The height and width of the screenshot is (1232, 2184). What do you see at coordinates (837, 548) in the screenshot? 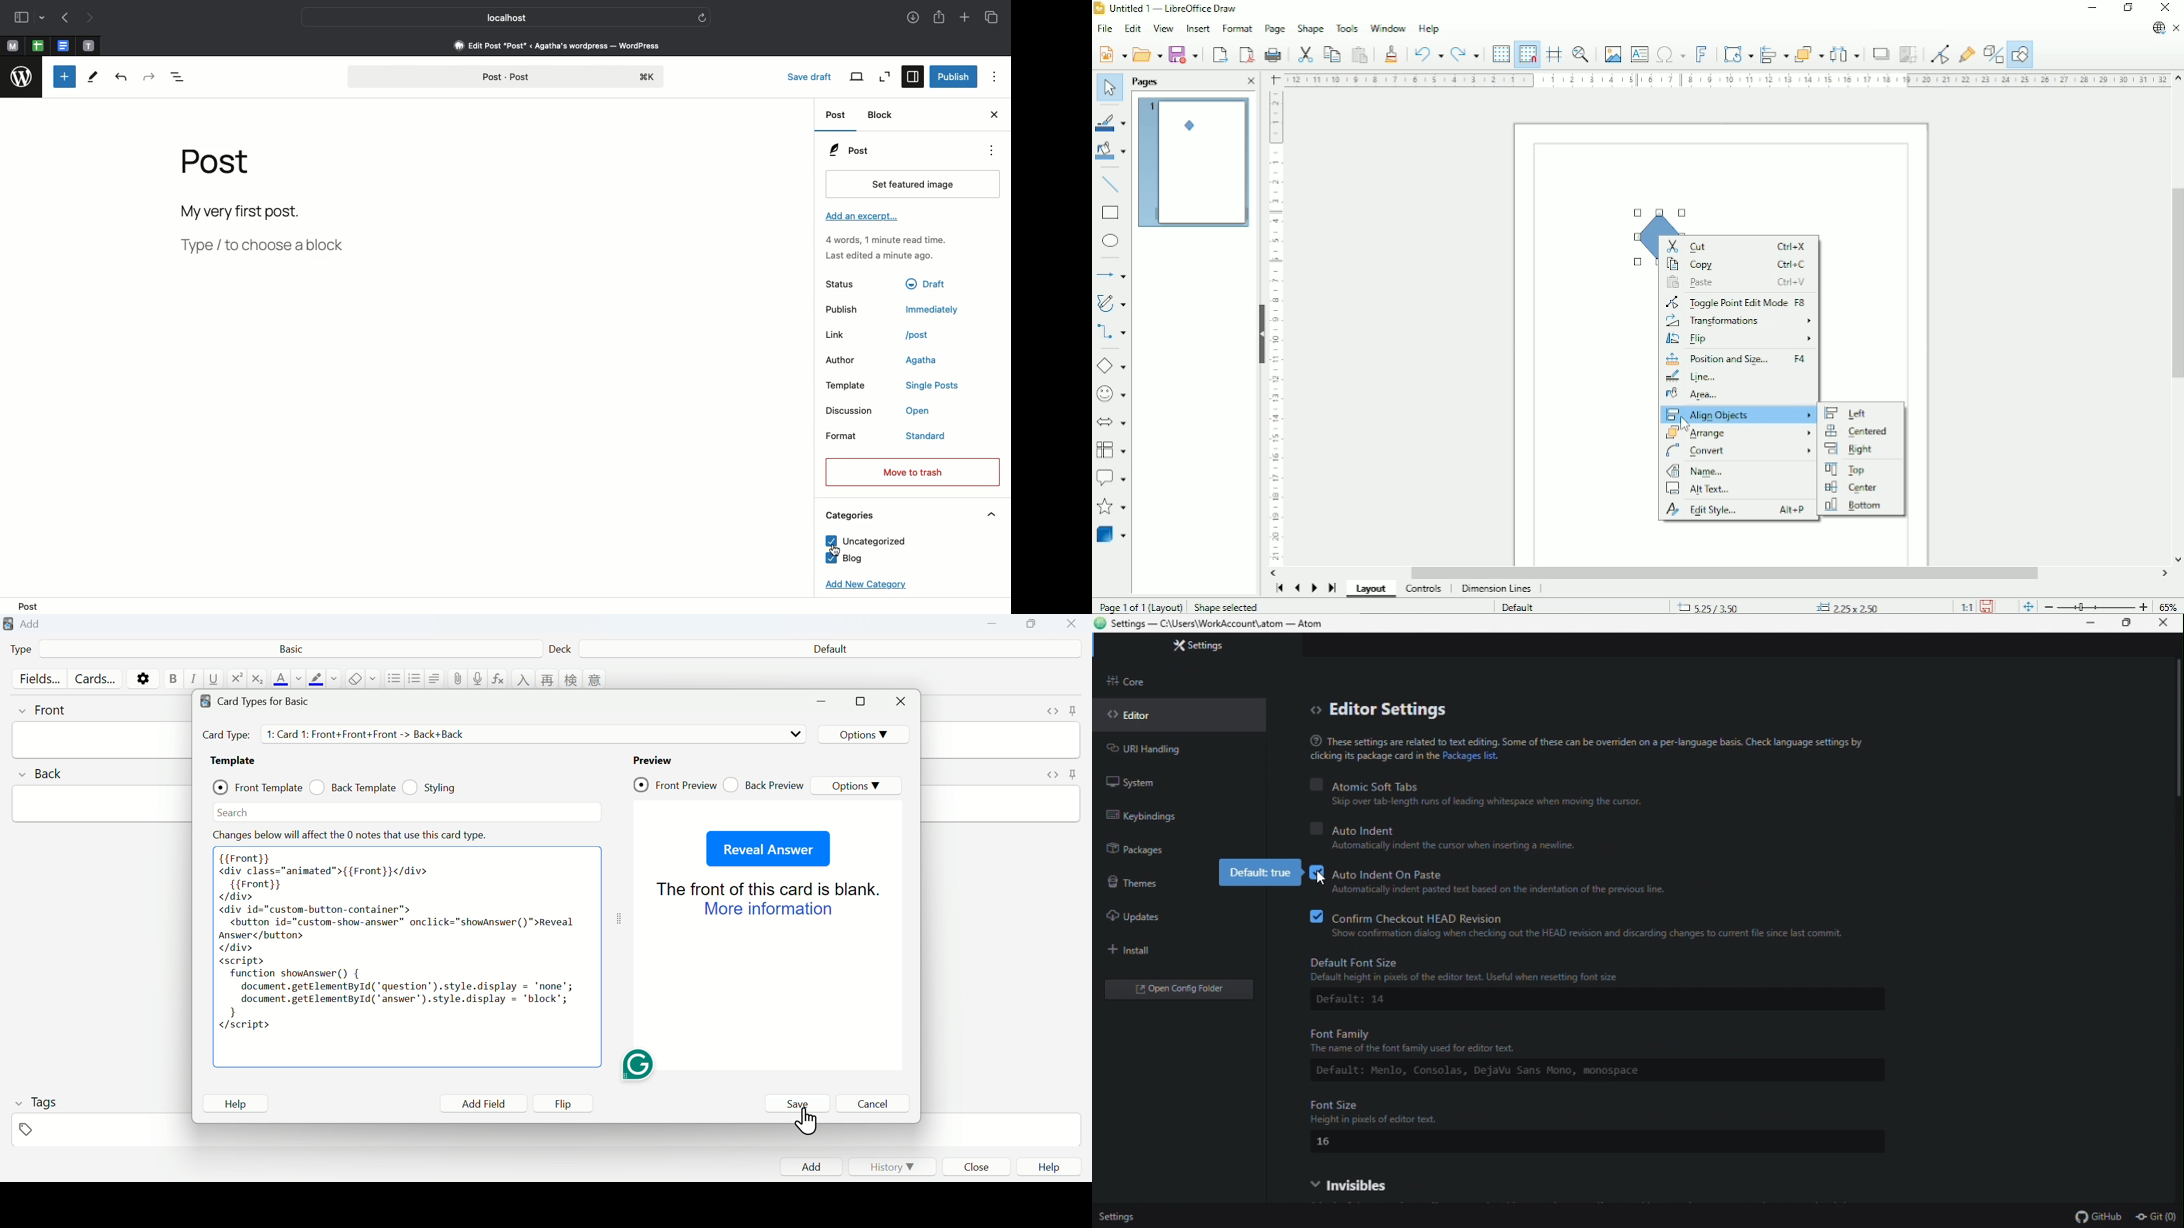
I see `Cursor Click` at bounding box center [837, 548].